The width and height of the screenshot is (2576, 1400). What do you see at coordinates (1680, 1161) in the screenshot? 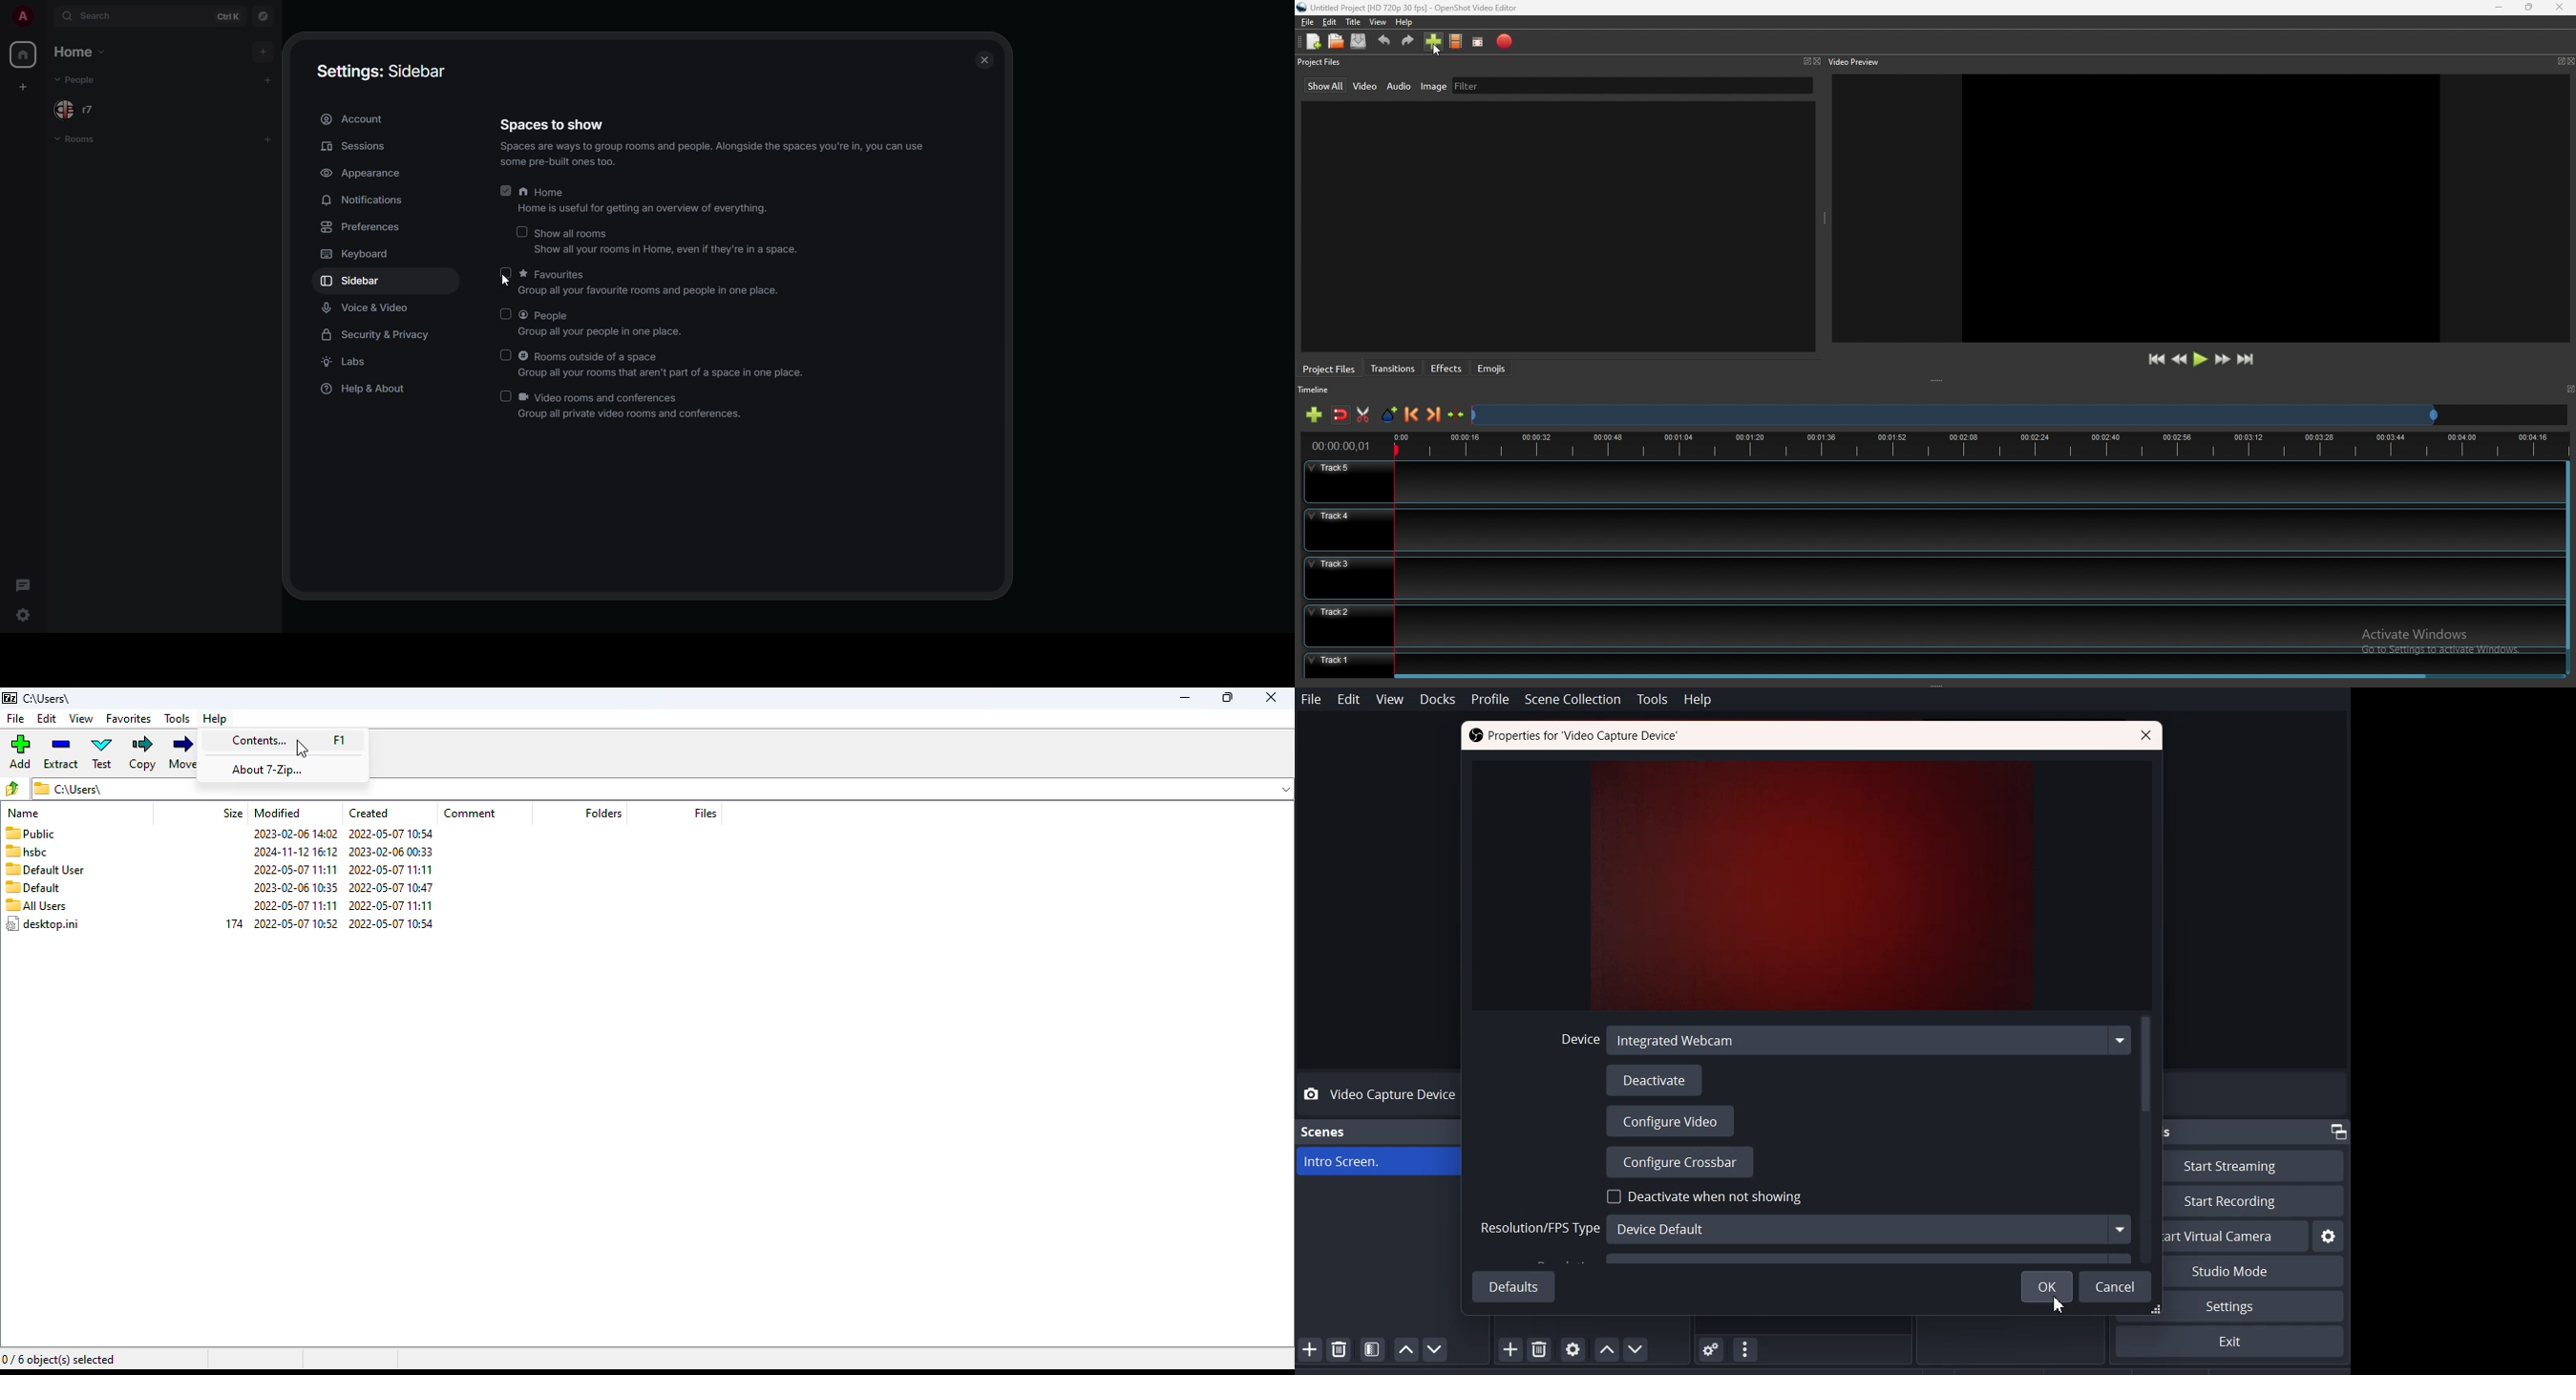
I see `Configure Crossbar` at bounding box center [1680, 1161].